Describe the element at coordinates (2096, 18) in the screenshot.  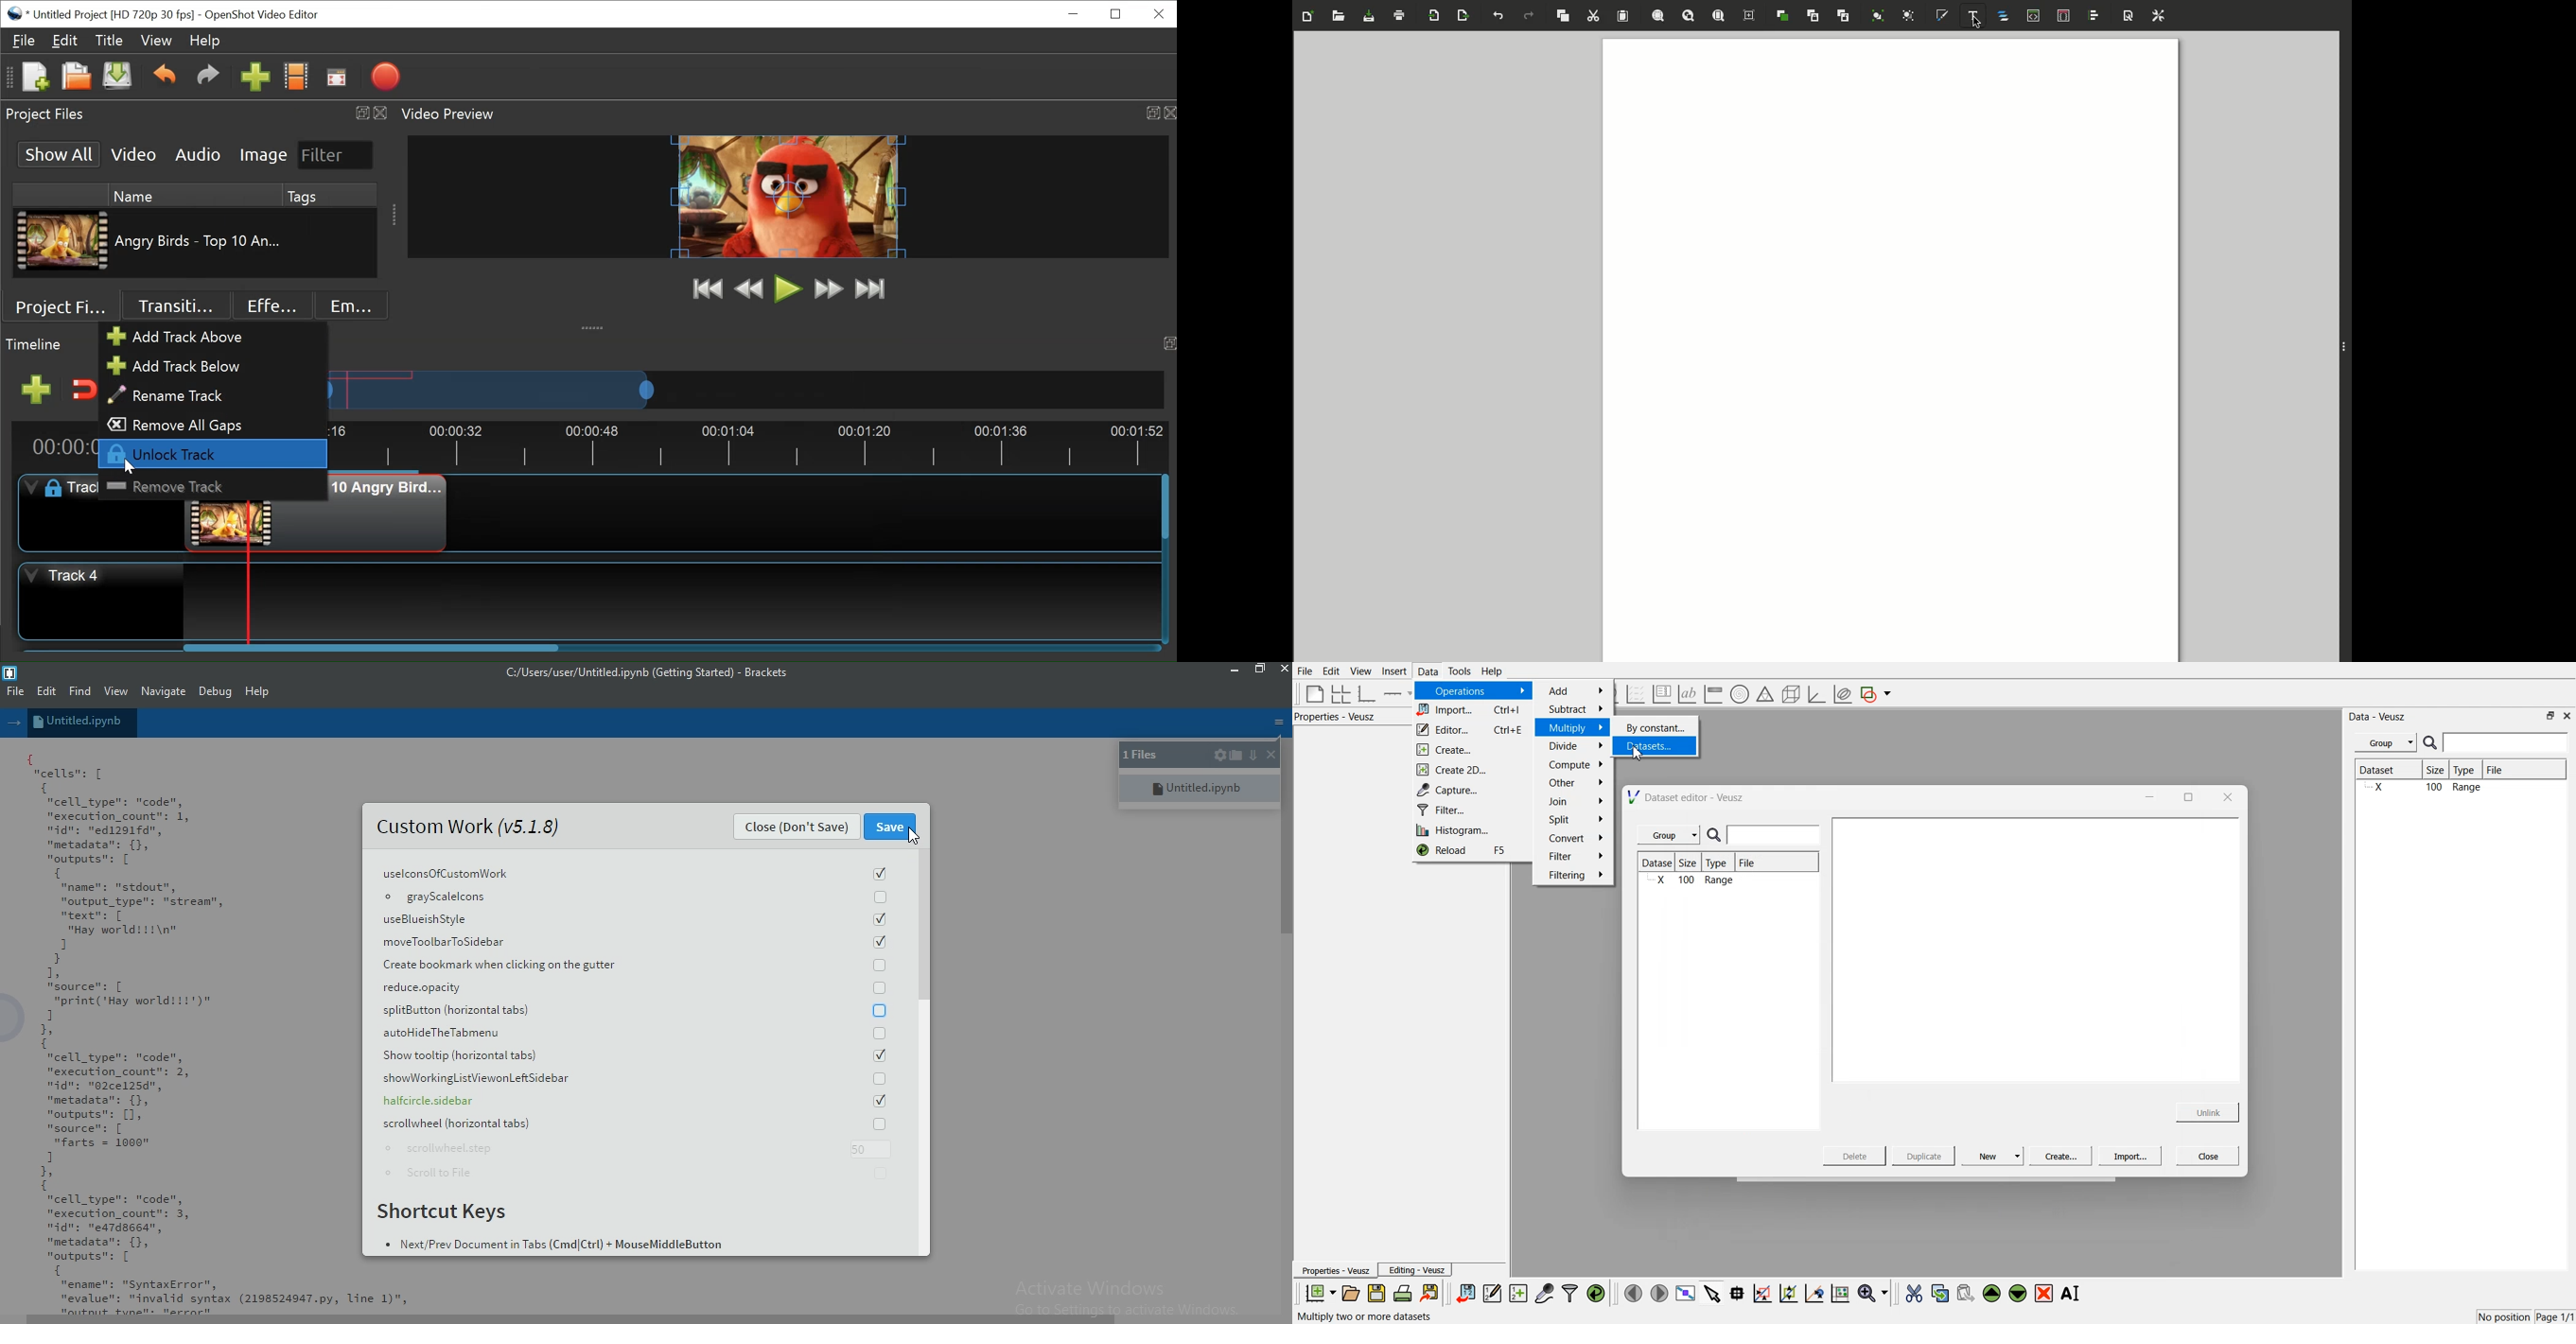
I see `Align and distribute` at that location.